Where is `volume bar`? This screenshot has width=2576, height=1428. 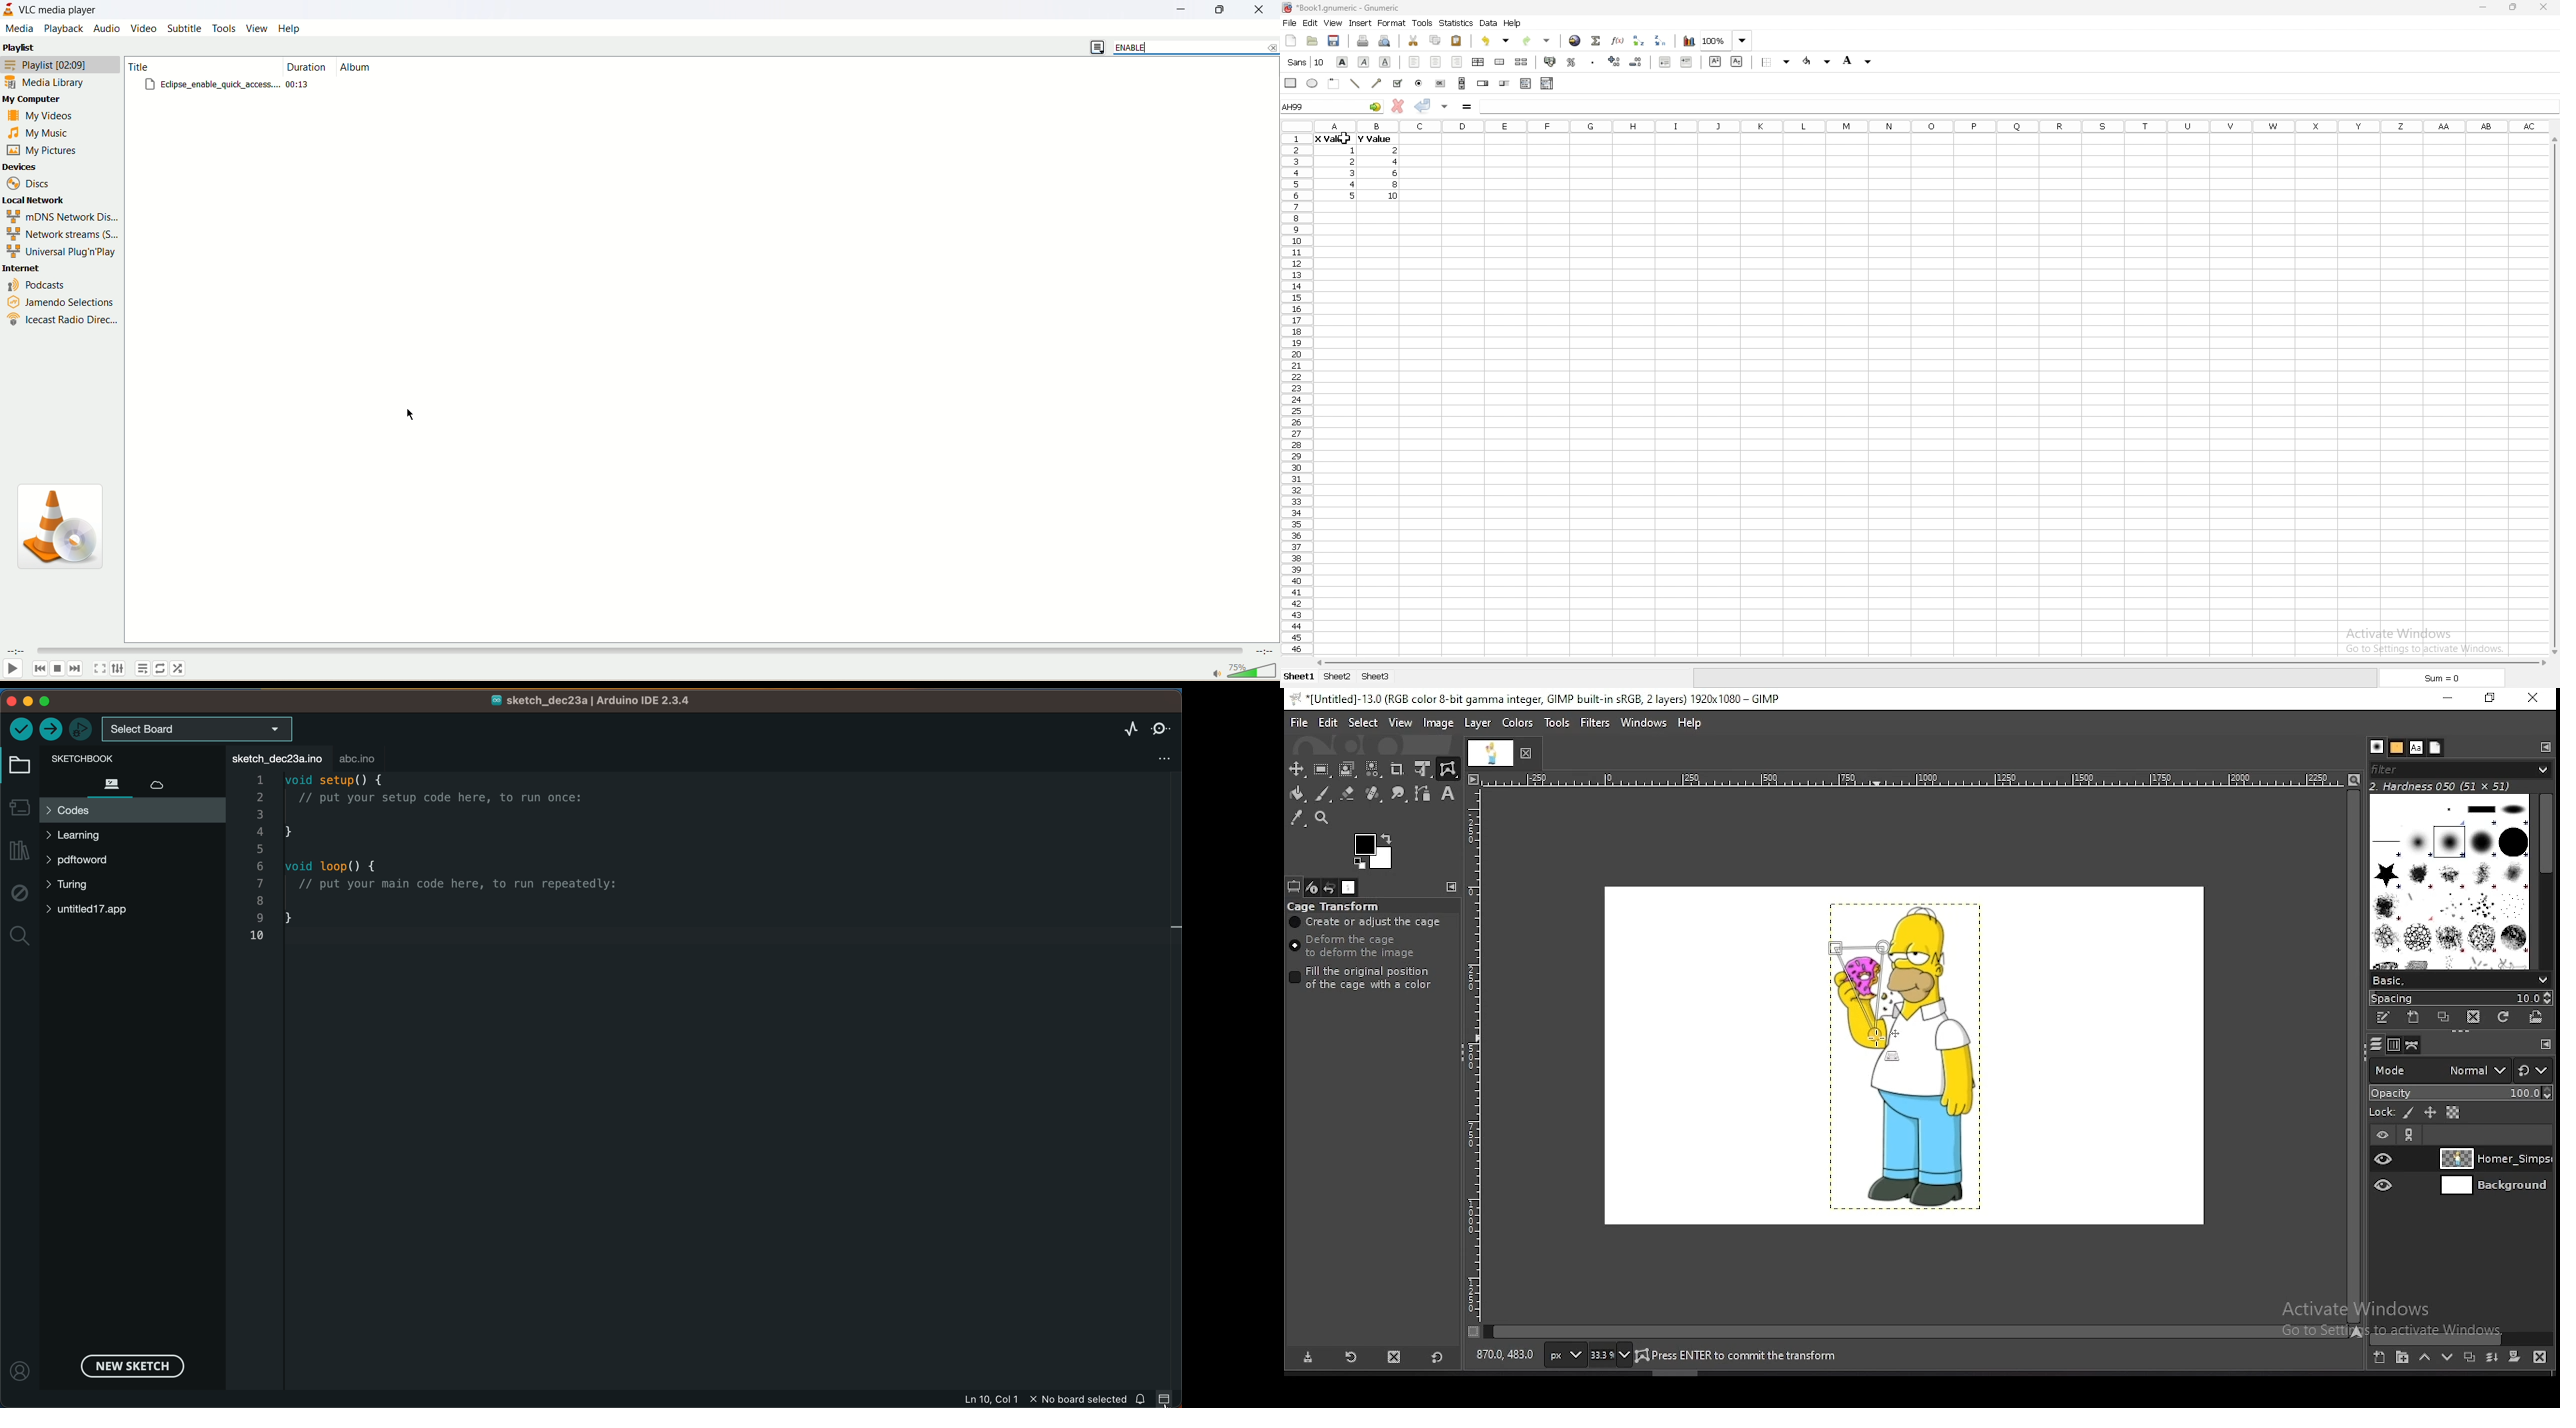
volume bar is located at coordinates (1253, 672).